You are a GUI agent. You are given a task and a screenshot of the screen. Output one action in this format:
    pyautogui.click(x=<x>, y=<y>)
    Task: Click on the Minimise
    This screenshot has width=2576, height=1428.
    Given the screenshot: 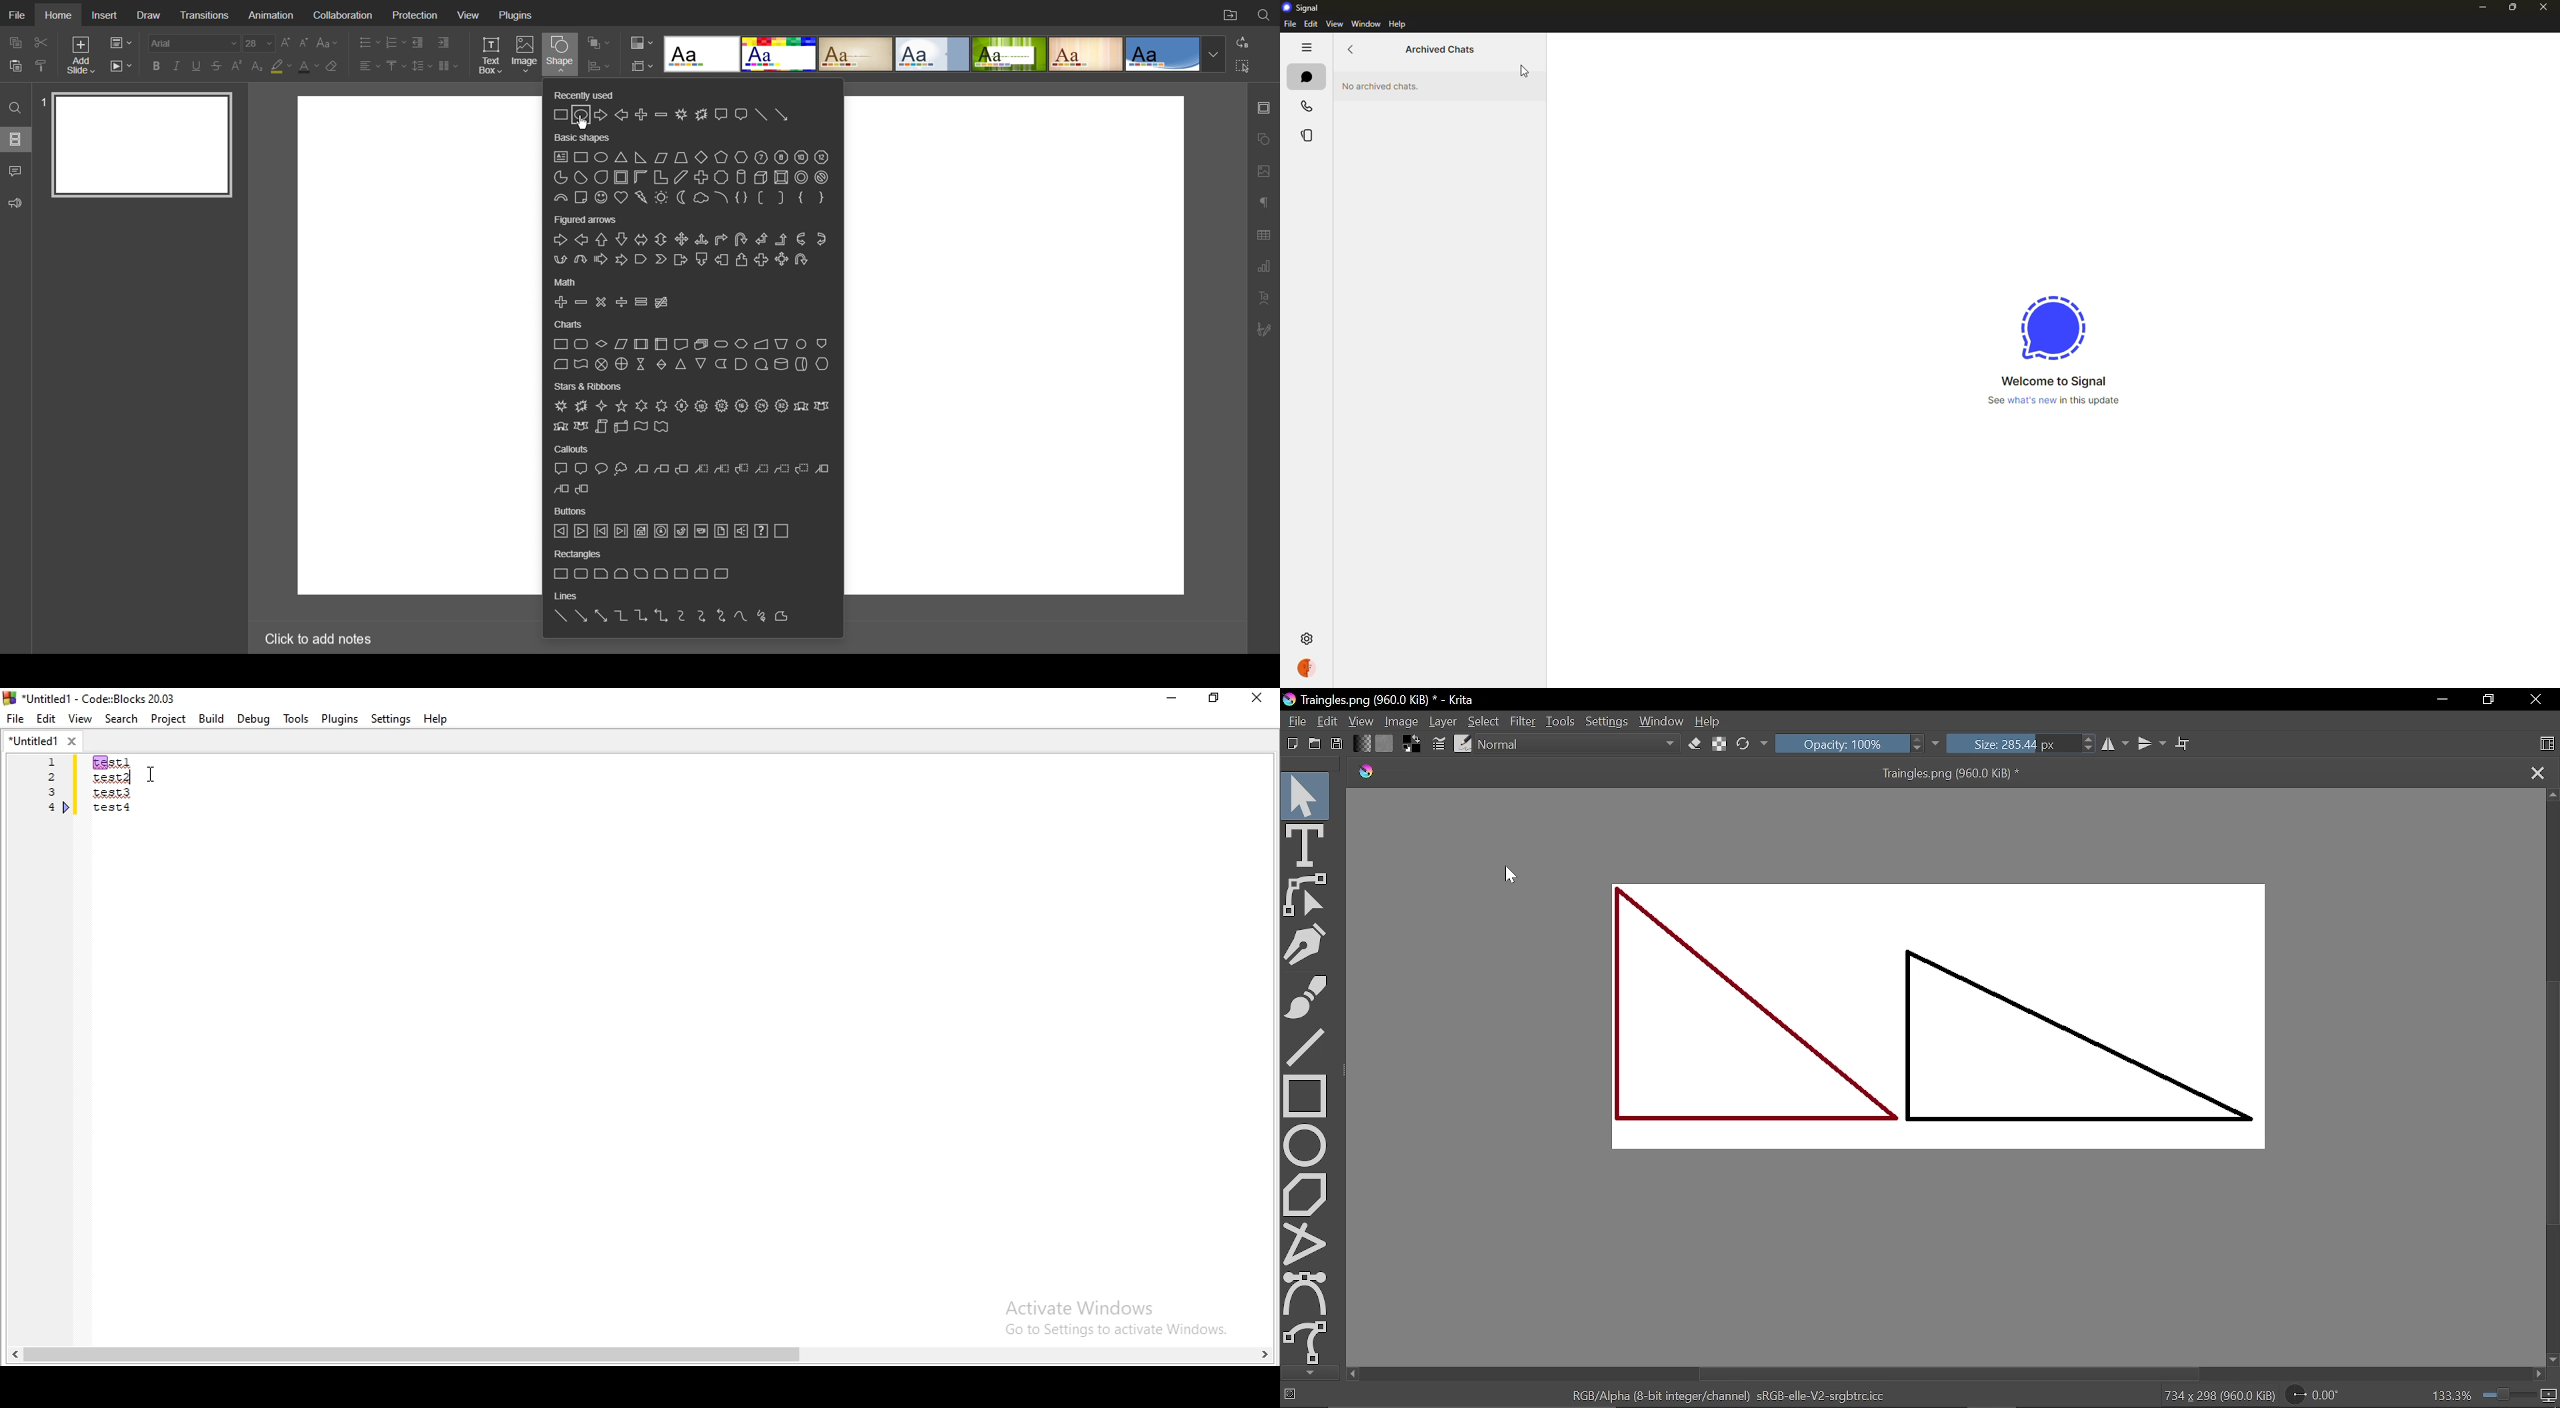 What is the action you would take?
    pyautogui.click(x=1169, y=698)
    